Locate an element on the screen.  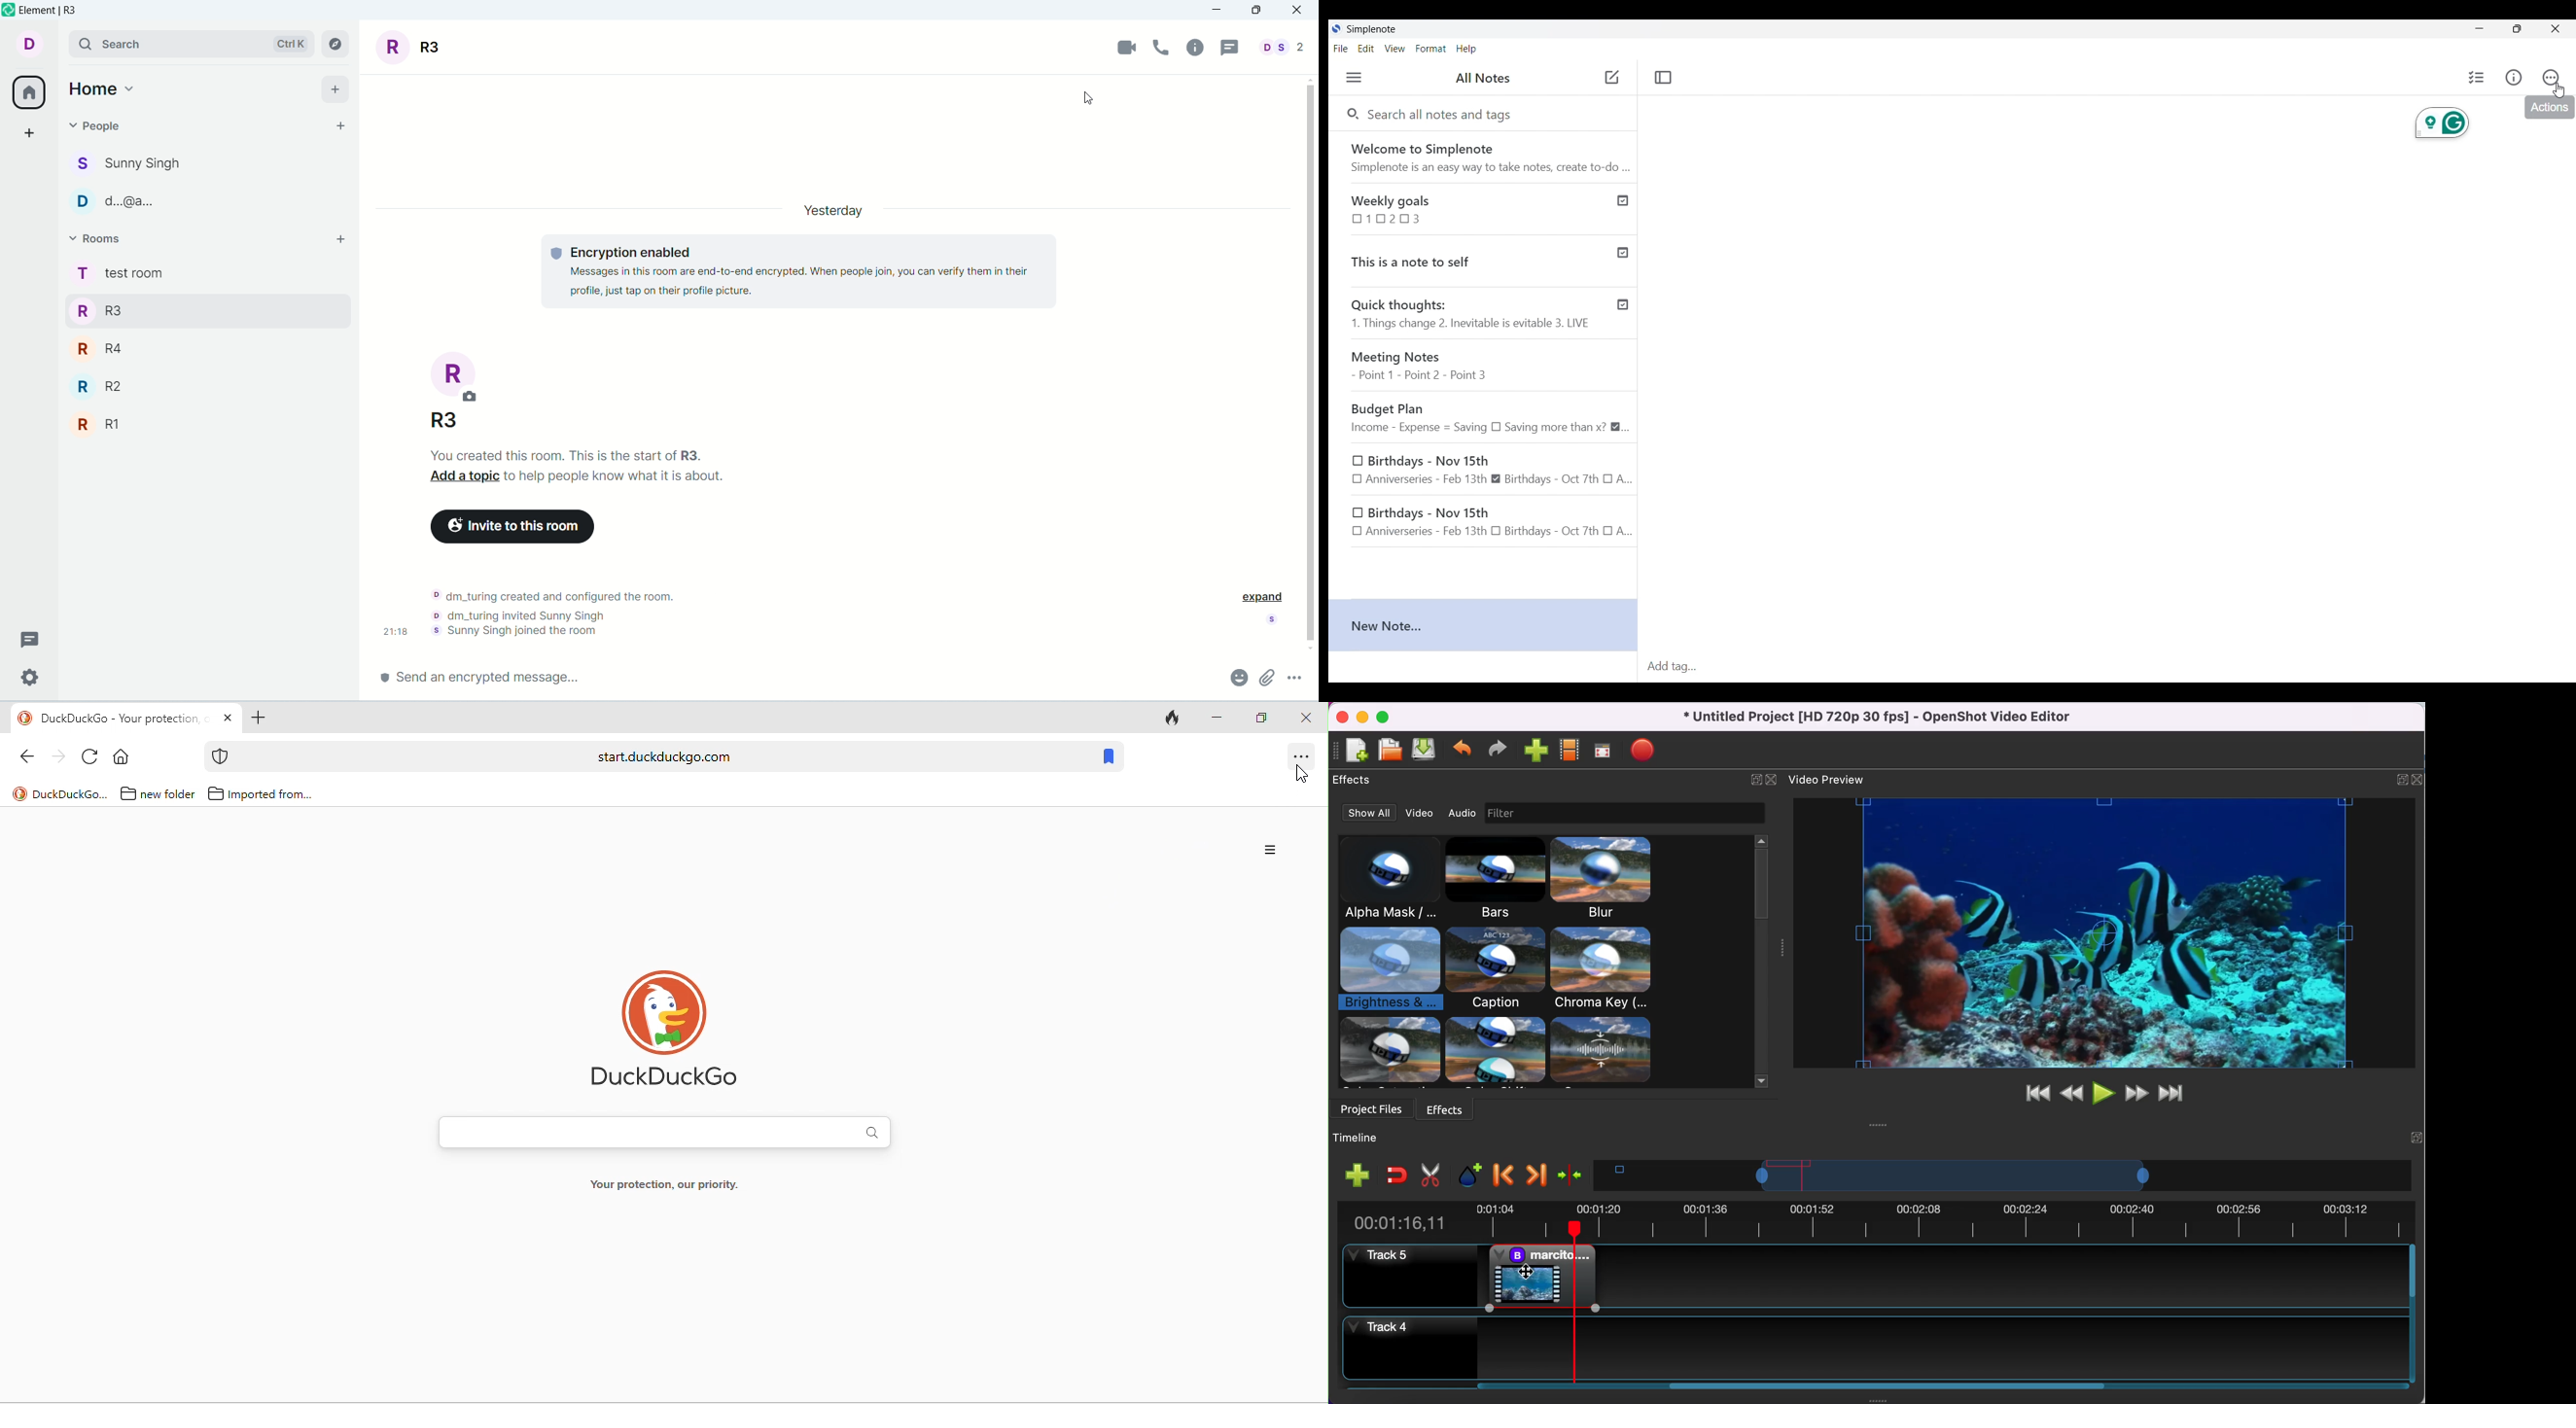
start chat is located at coordinates (340, 126).